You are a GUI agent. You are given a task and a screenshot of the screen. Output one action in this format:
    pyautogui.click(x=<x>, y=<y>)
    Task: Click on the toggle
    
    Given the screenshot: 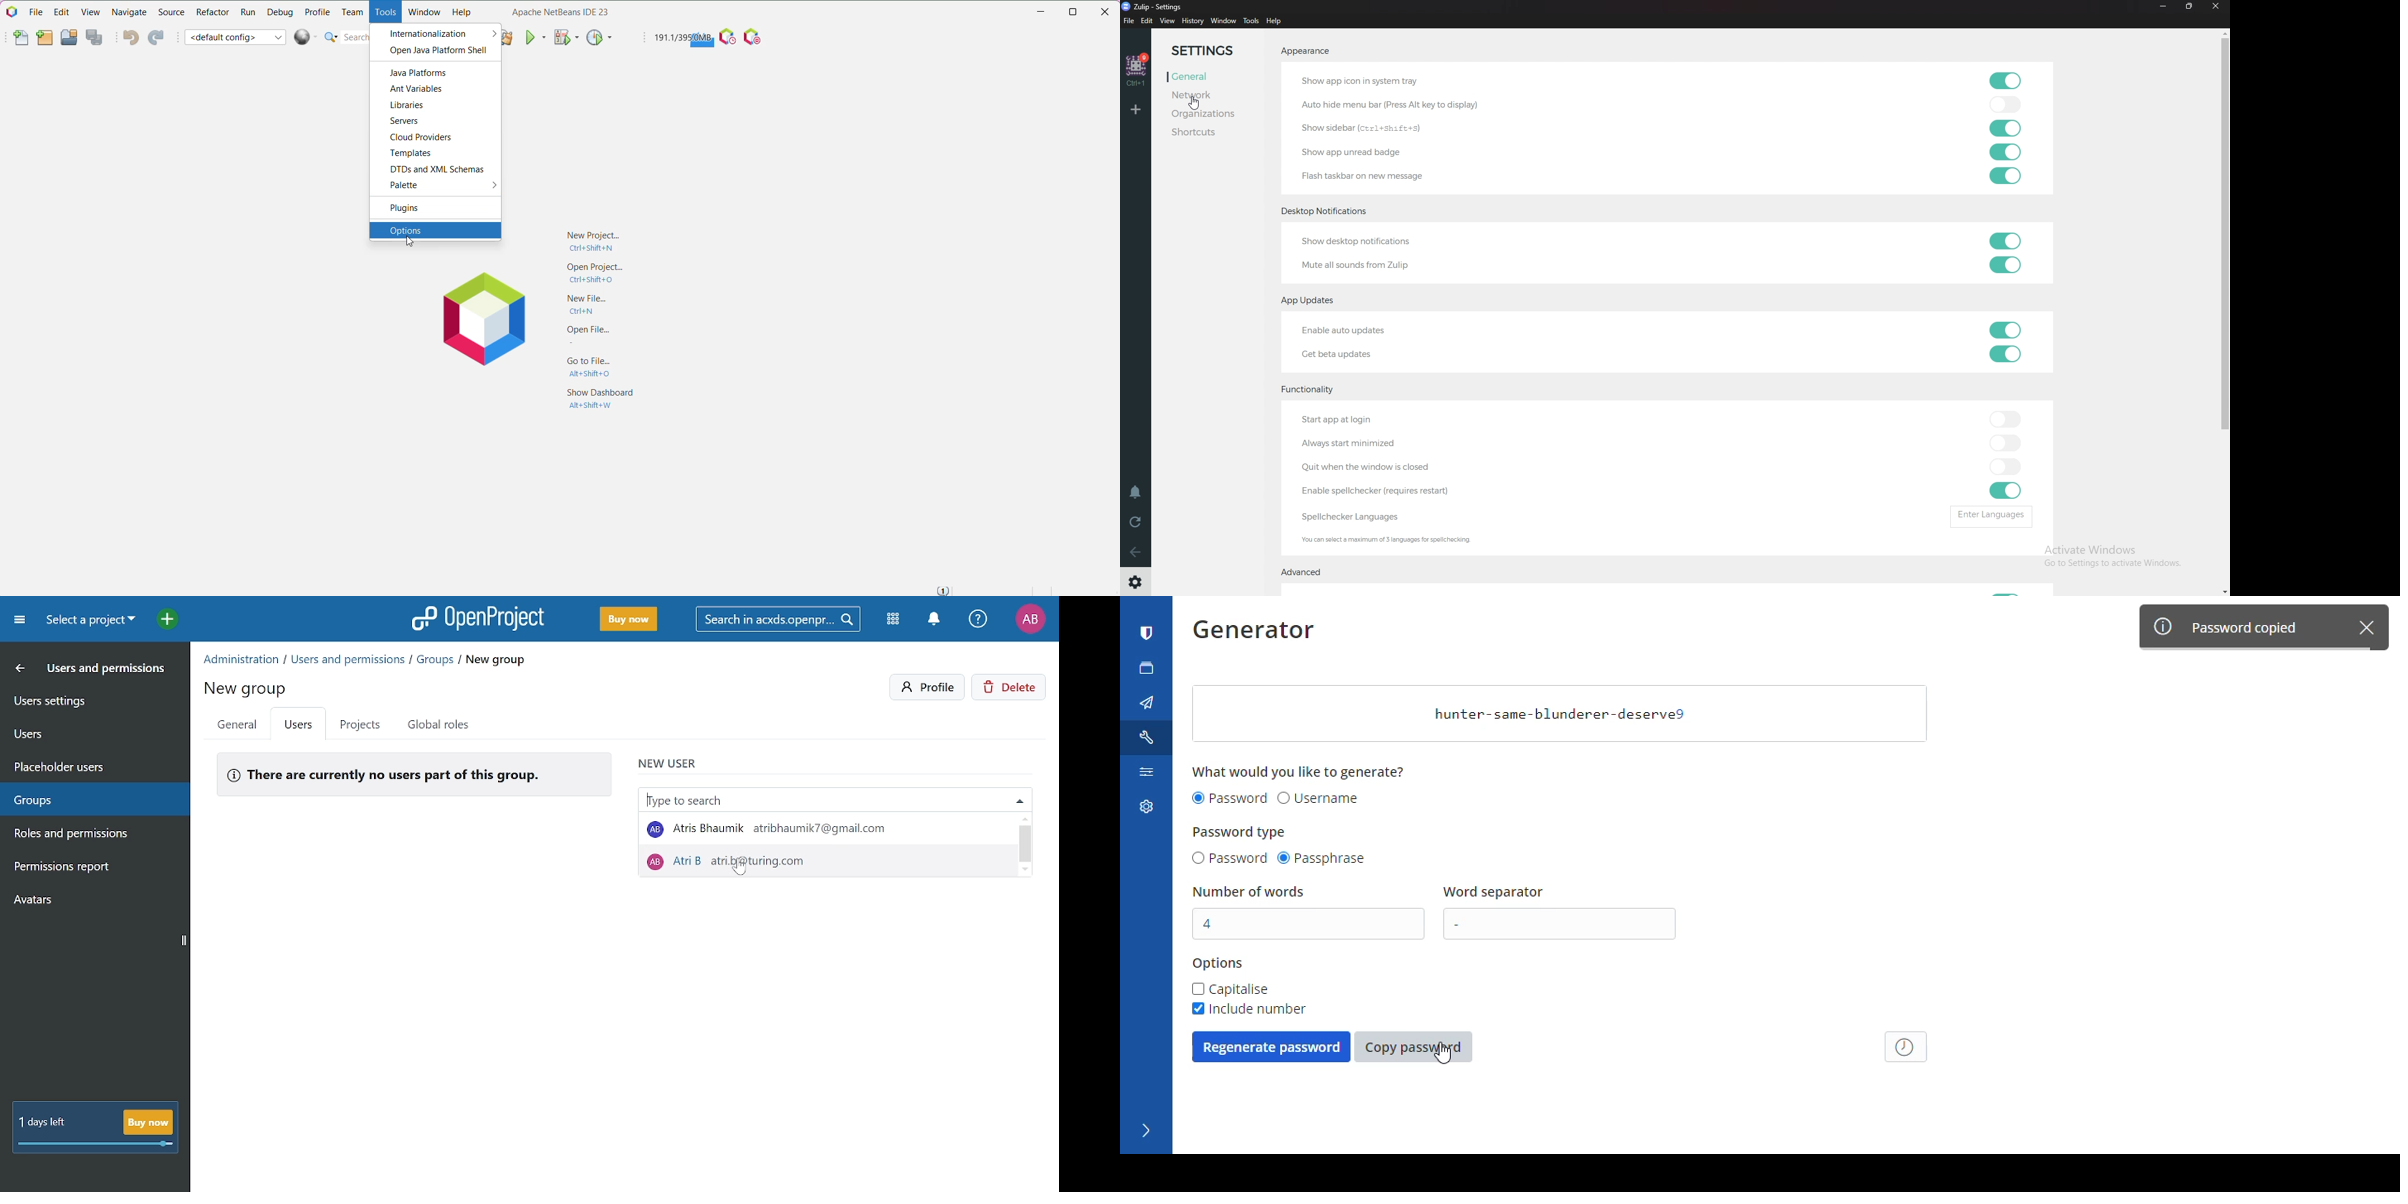 What is the action you would take?
    pyautogui.click(x=2003, y=442)
    